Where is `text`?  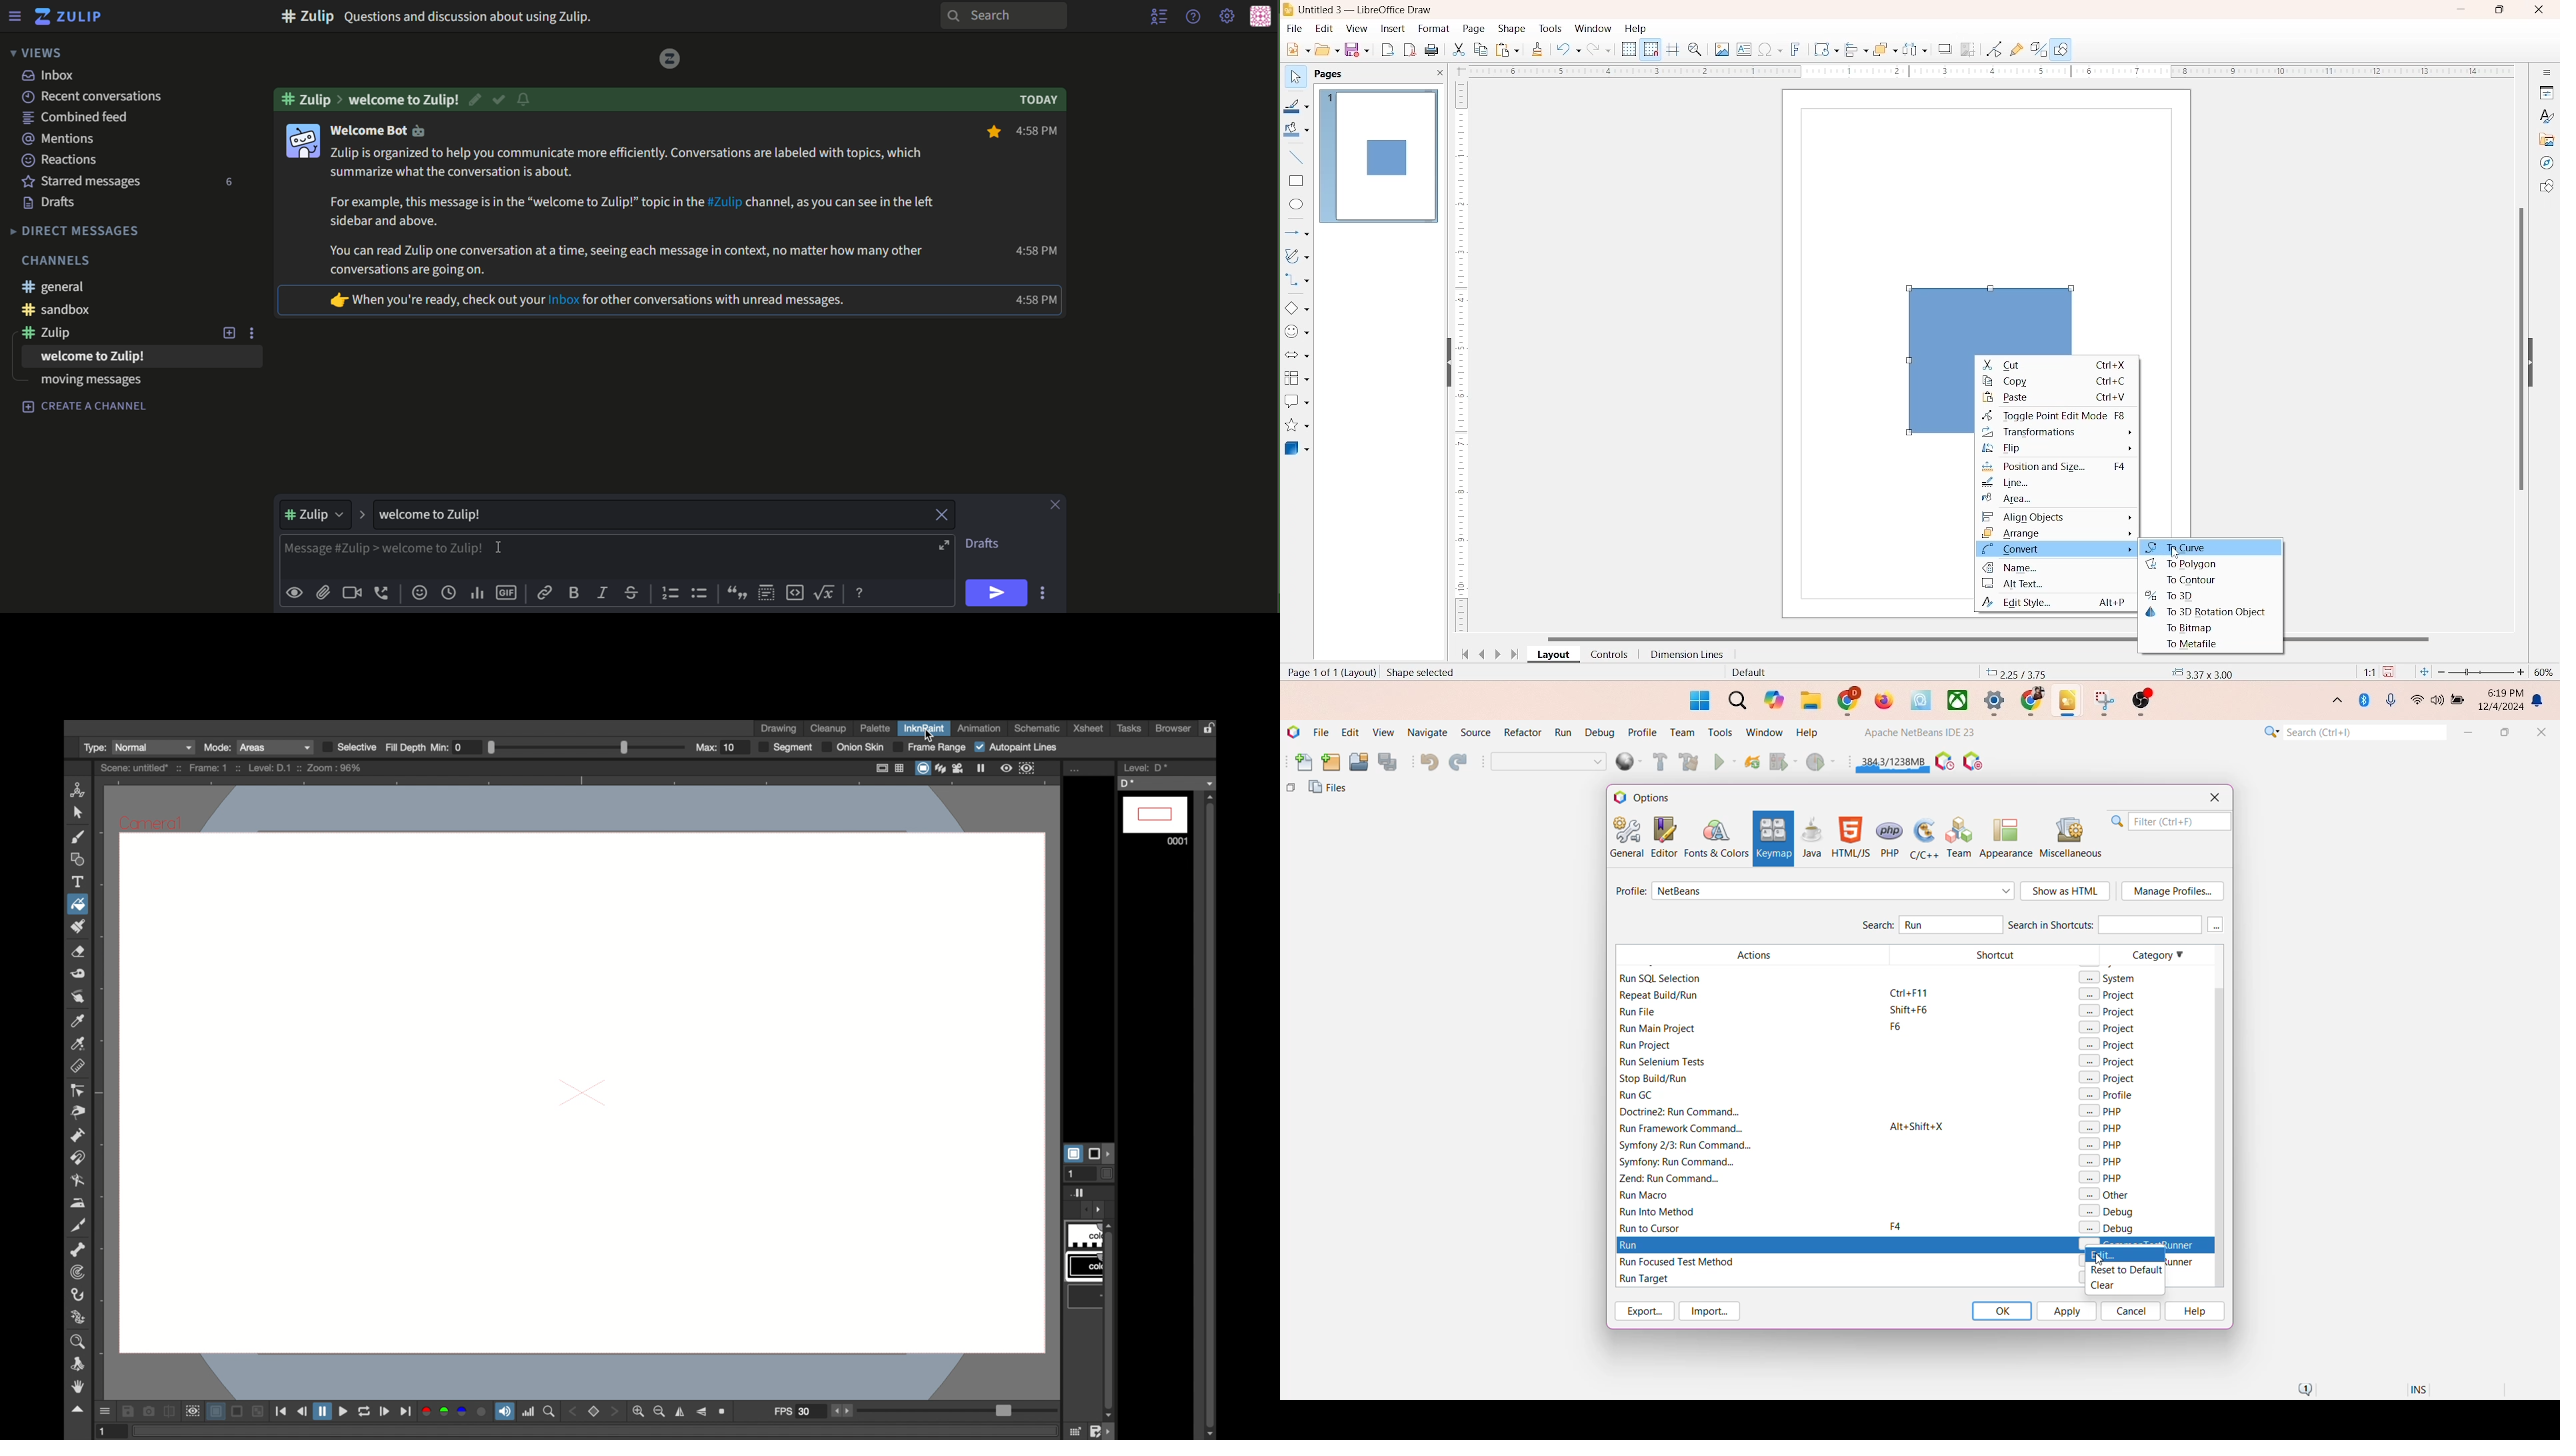
text is located at coordinates (82, 119).